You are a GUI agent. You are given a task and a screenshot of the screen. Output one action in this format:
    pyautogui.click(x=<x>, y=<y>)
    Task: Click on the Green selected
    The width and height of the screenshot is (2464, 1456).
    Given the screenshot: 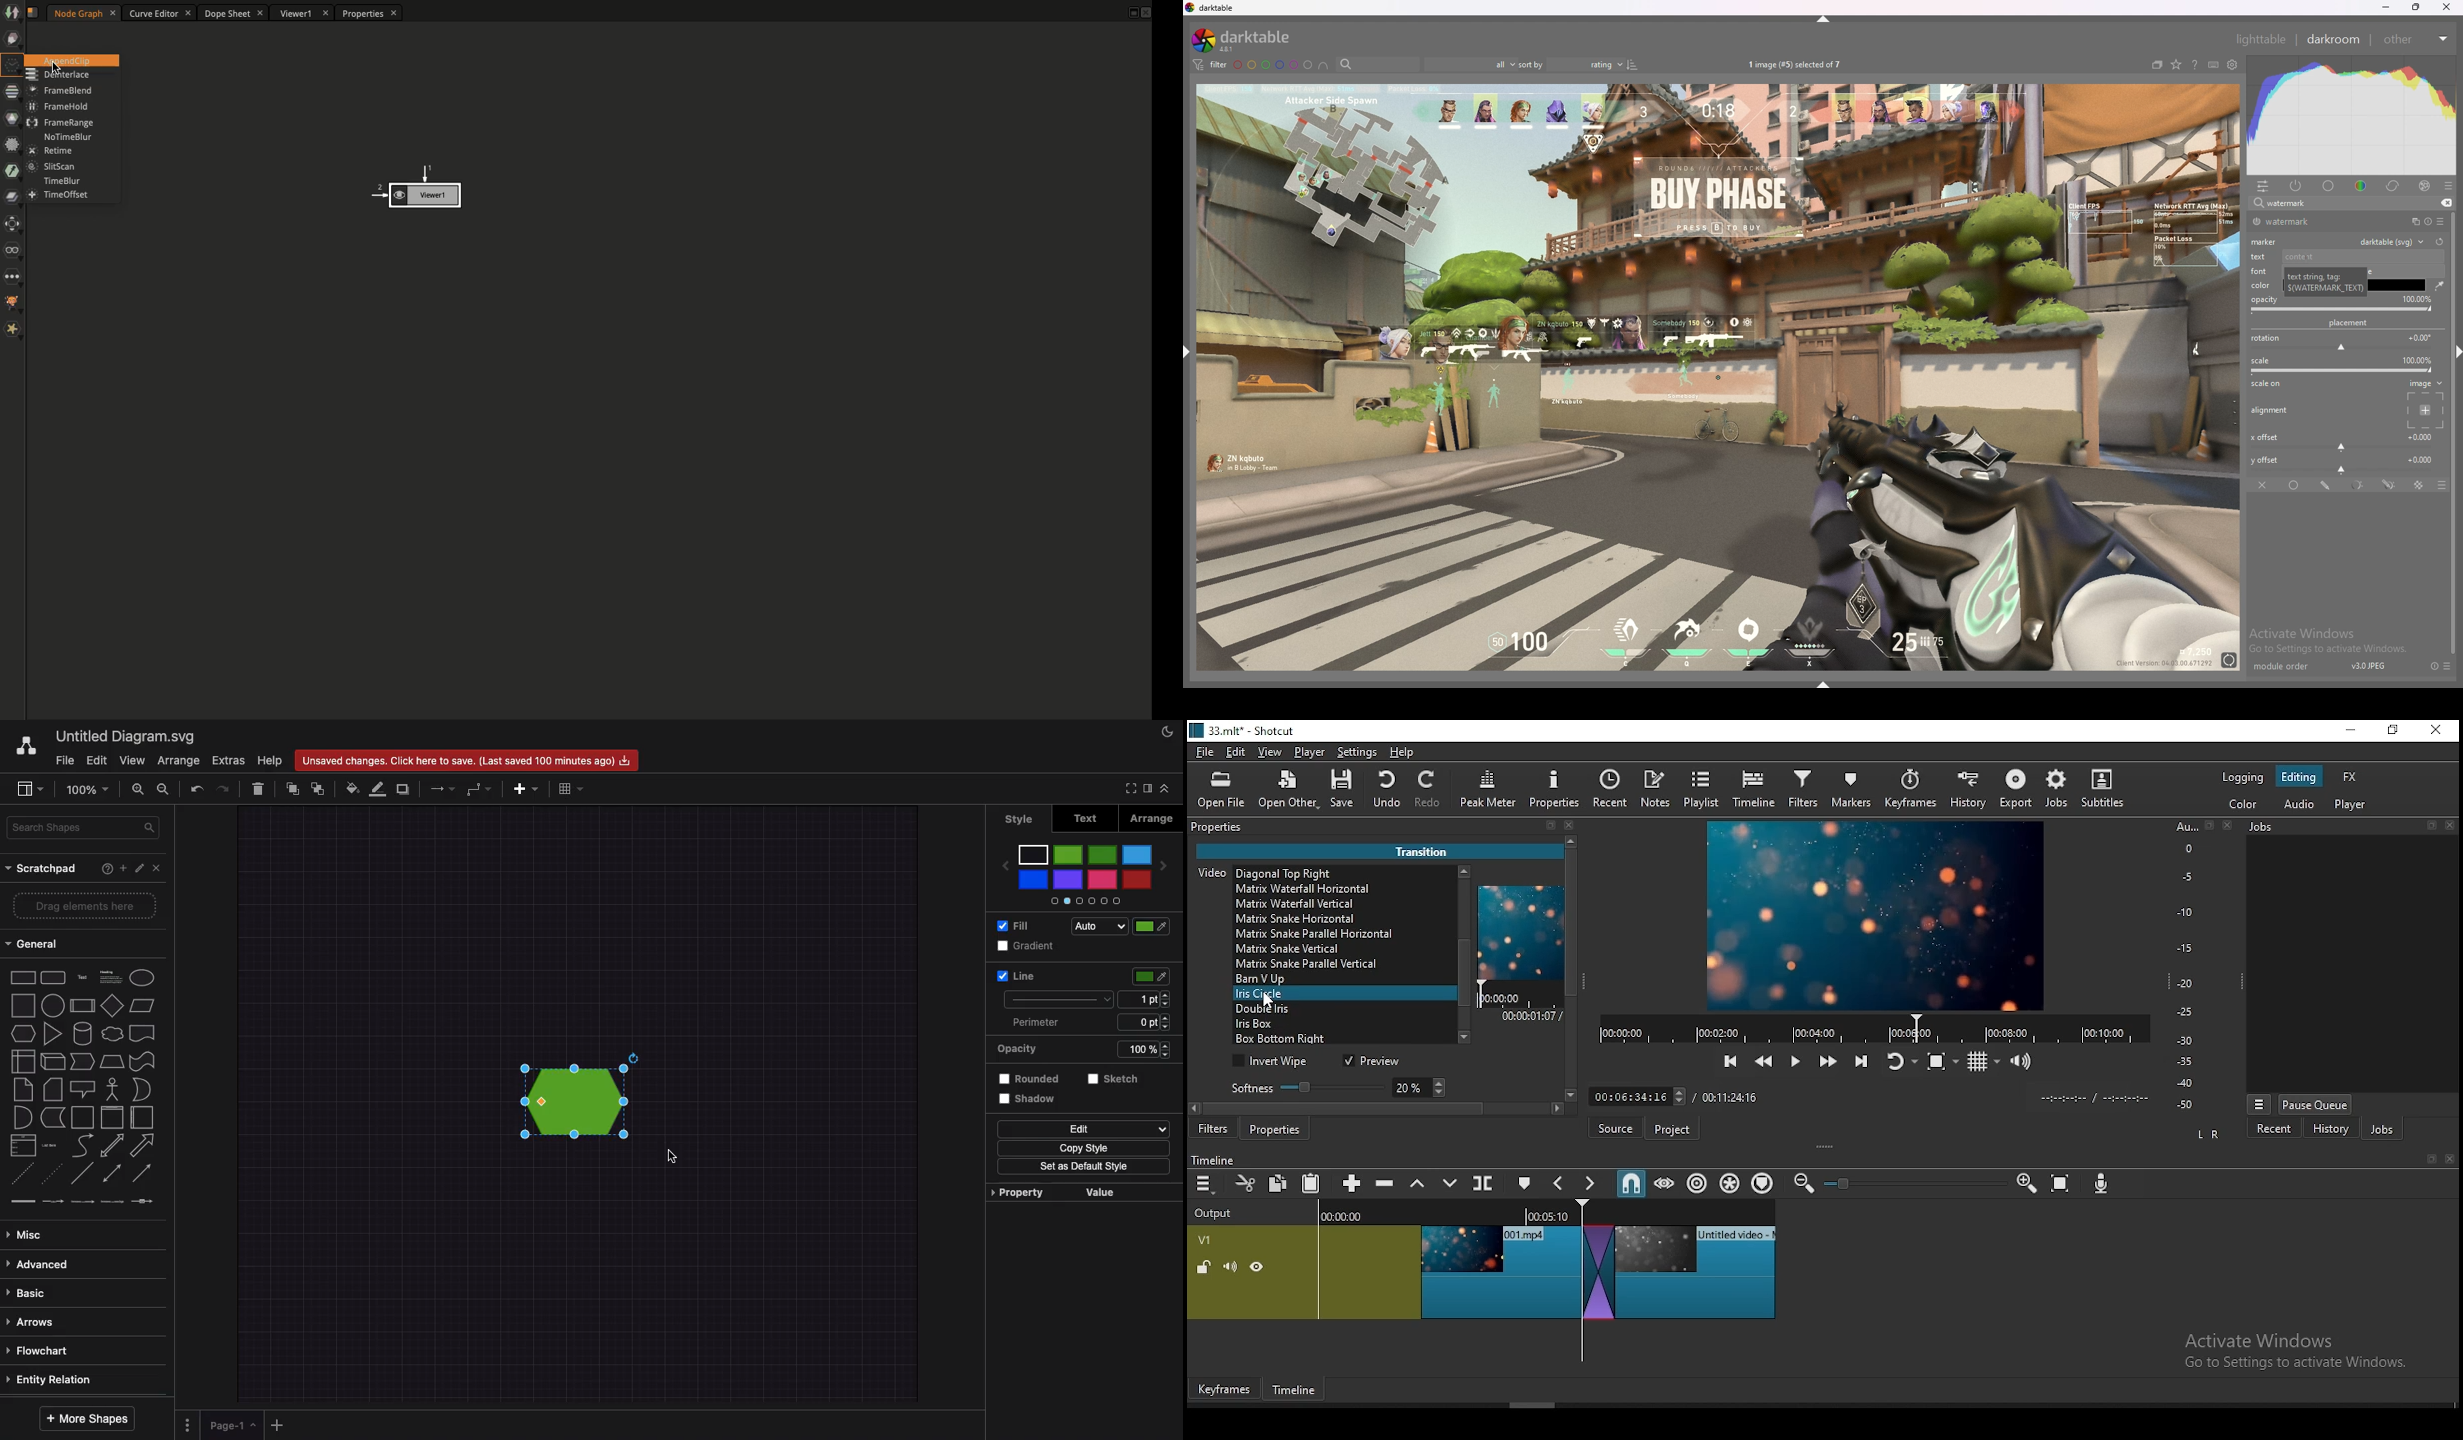 What is the action you would take?
    pyautogui.click(x=1159, y=952)
    